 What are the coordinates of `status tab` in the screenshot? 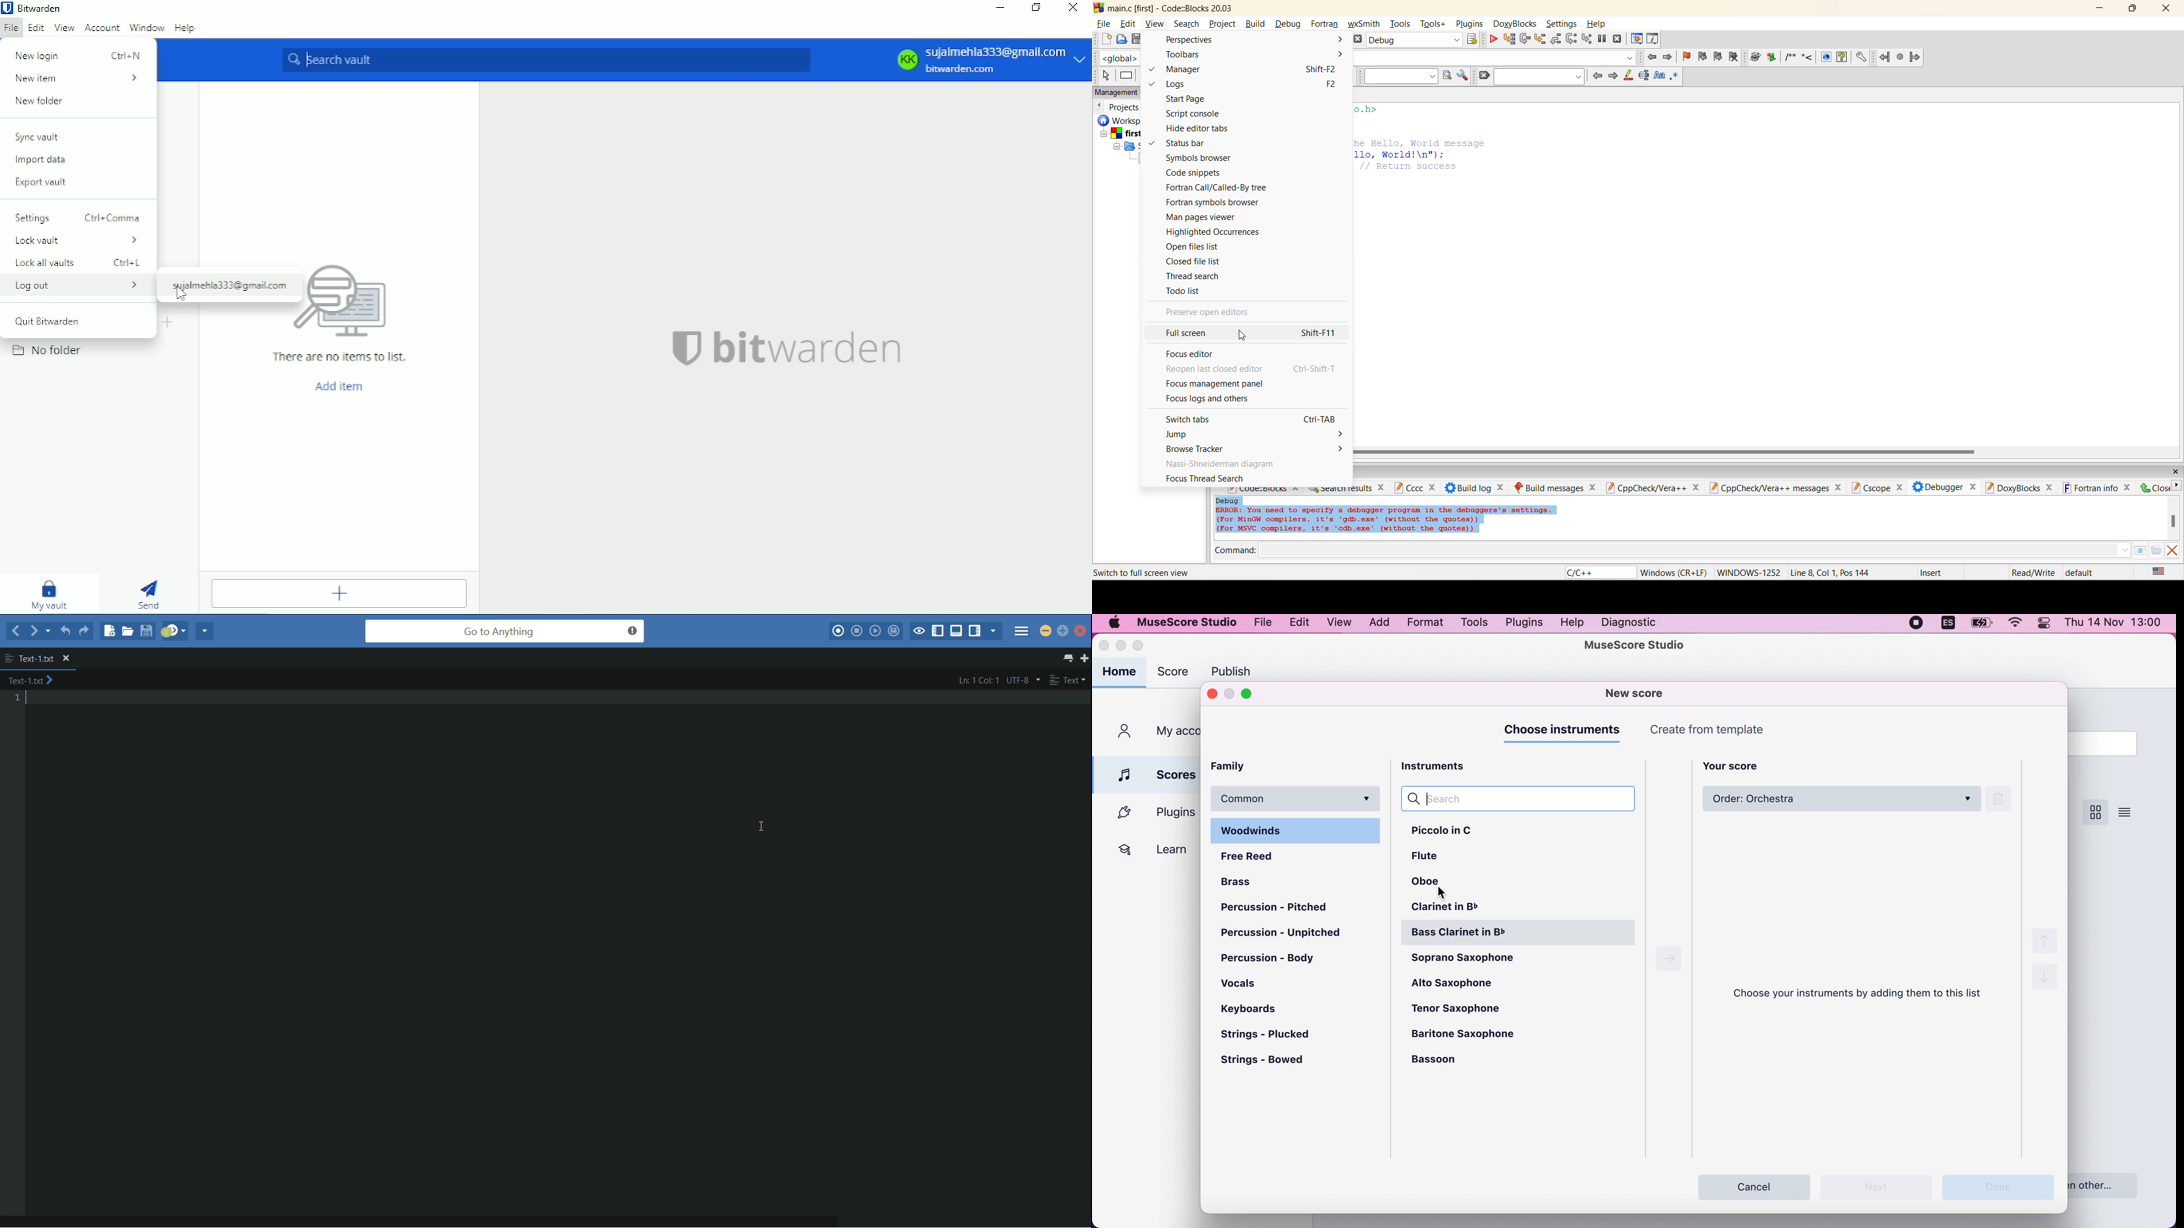 It's located at (1188, 143).